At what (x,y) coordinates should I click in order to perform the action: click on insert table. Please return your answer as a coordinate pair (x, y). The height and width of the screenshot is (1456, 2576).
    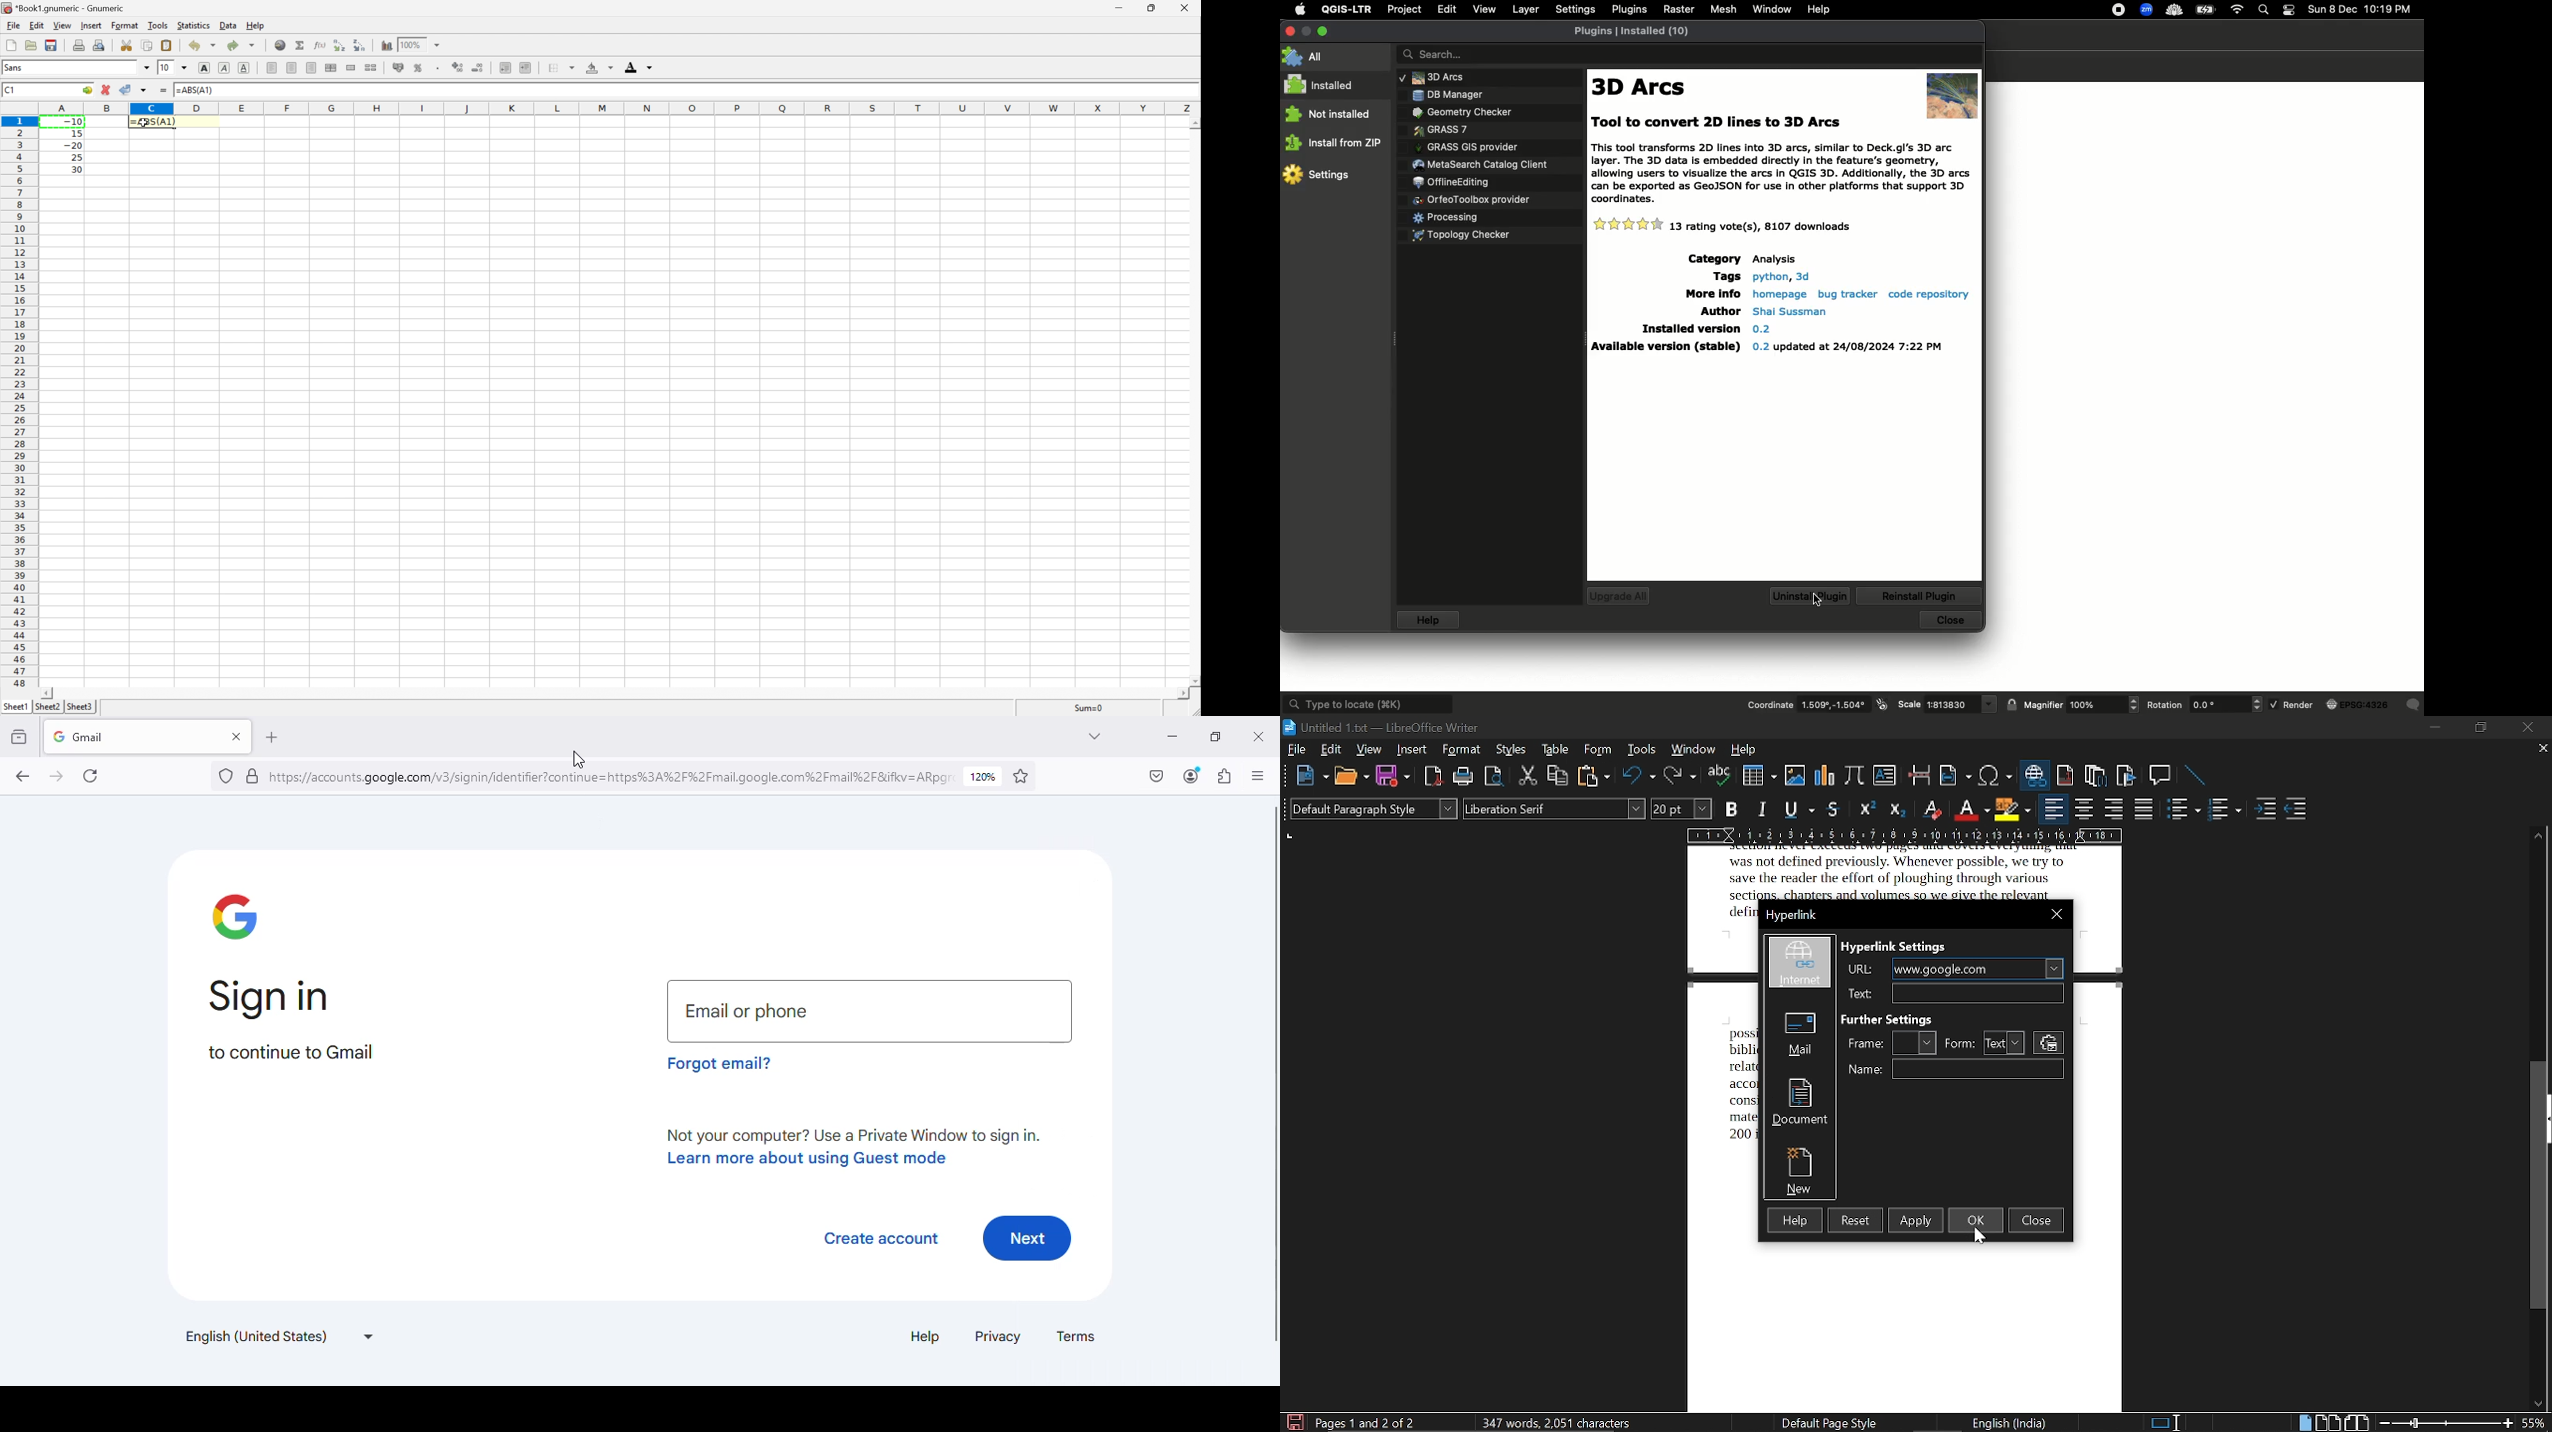
    Looking at the image, I should click on (1759, 776).